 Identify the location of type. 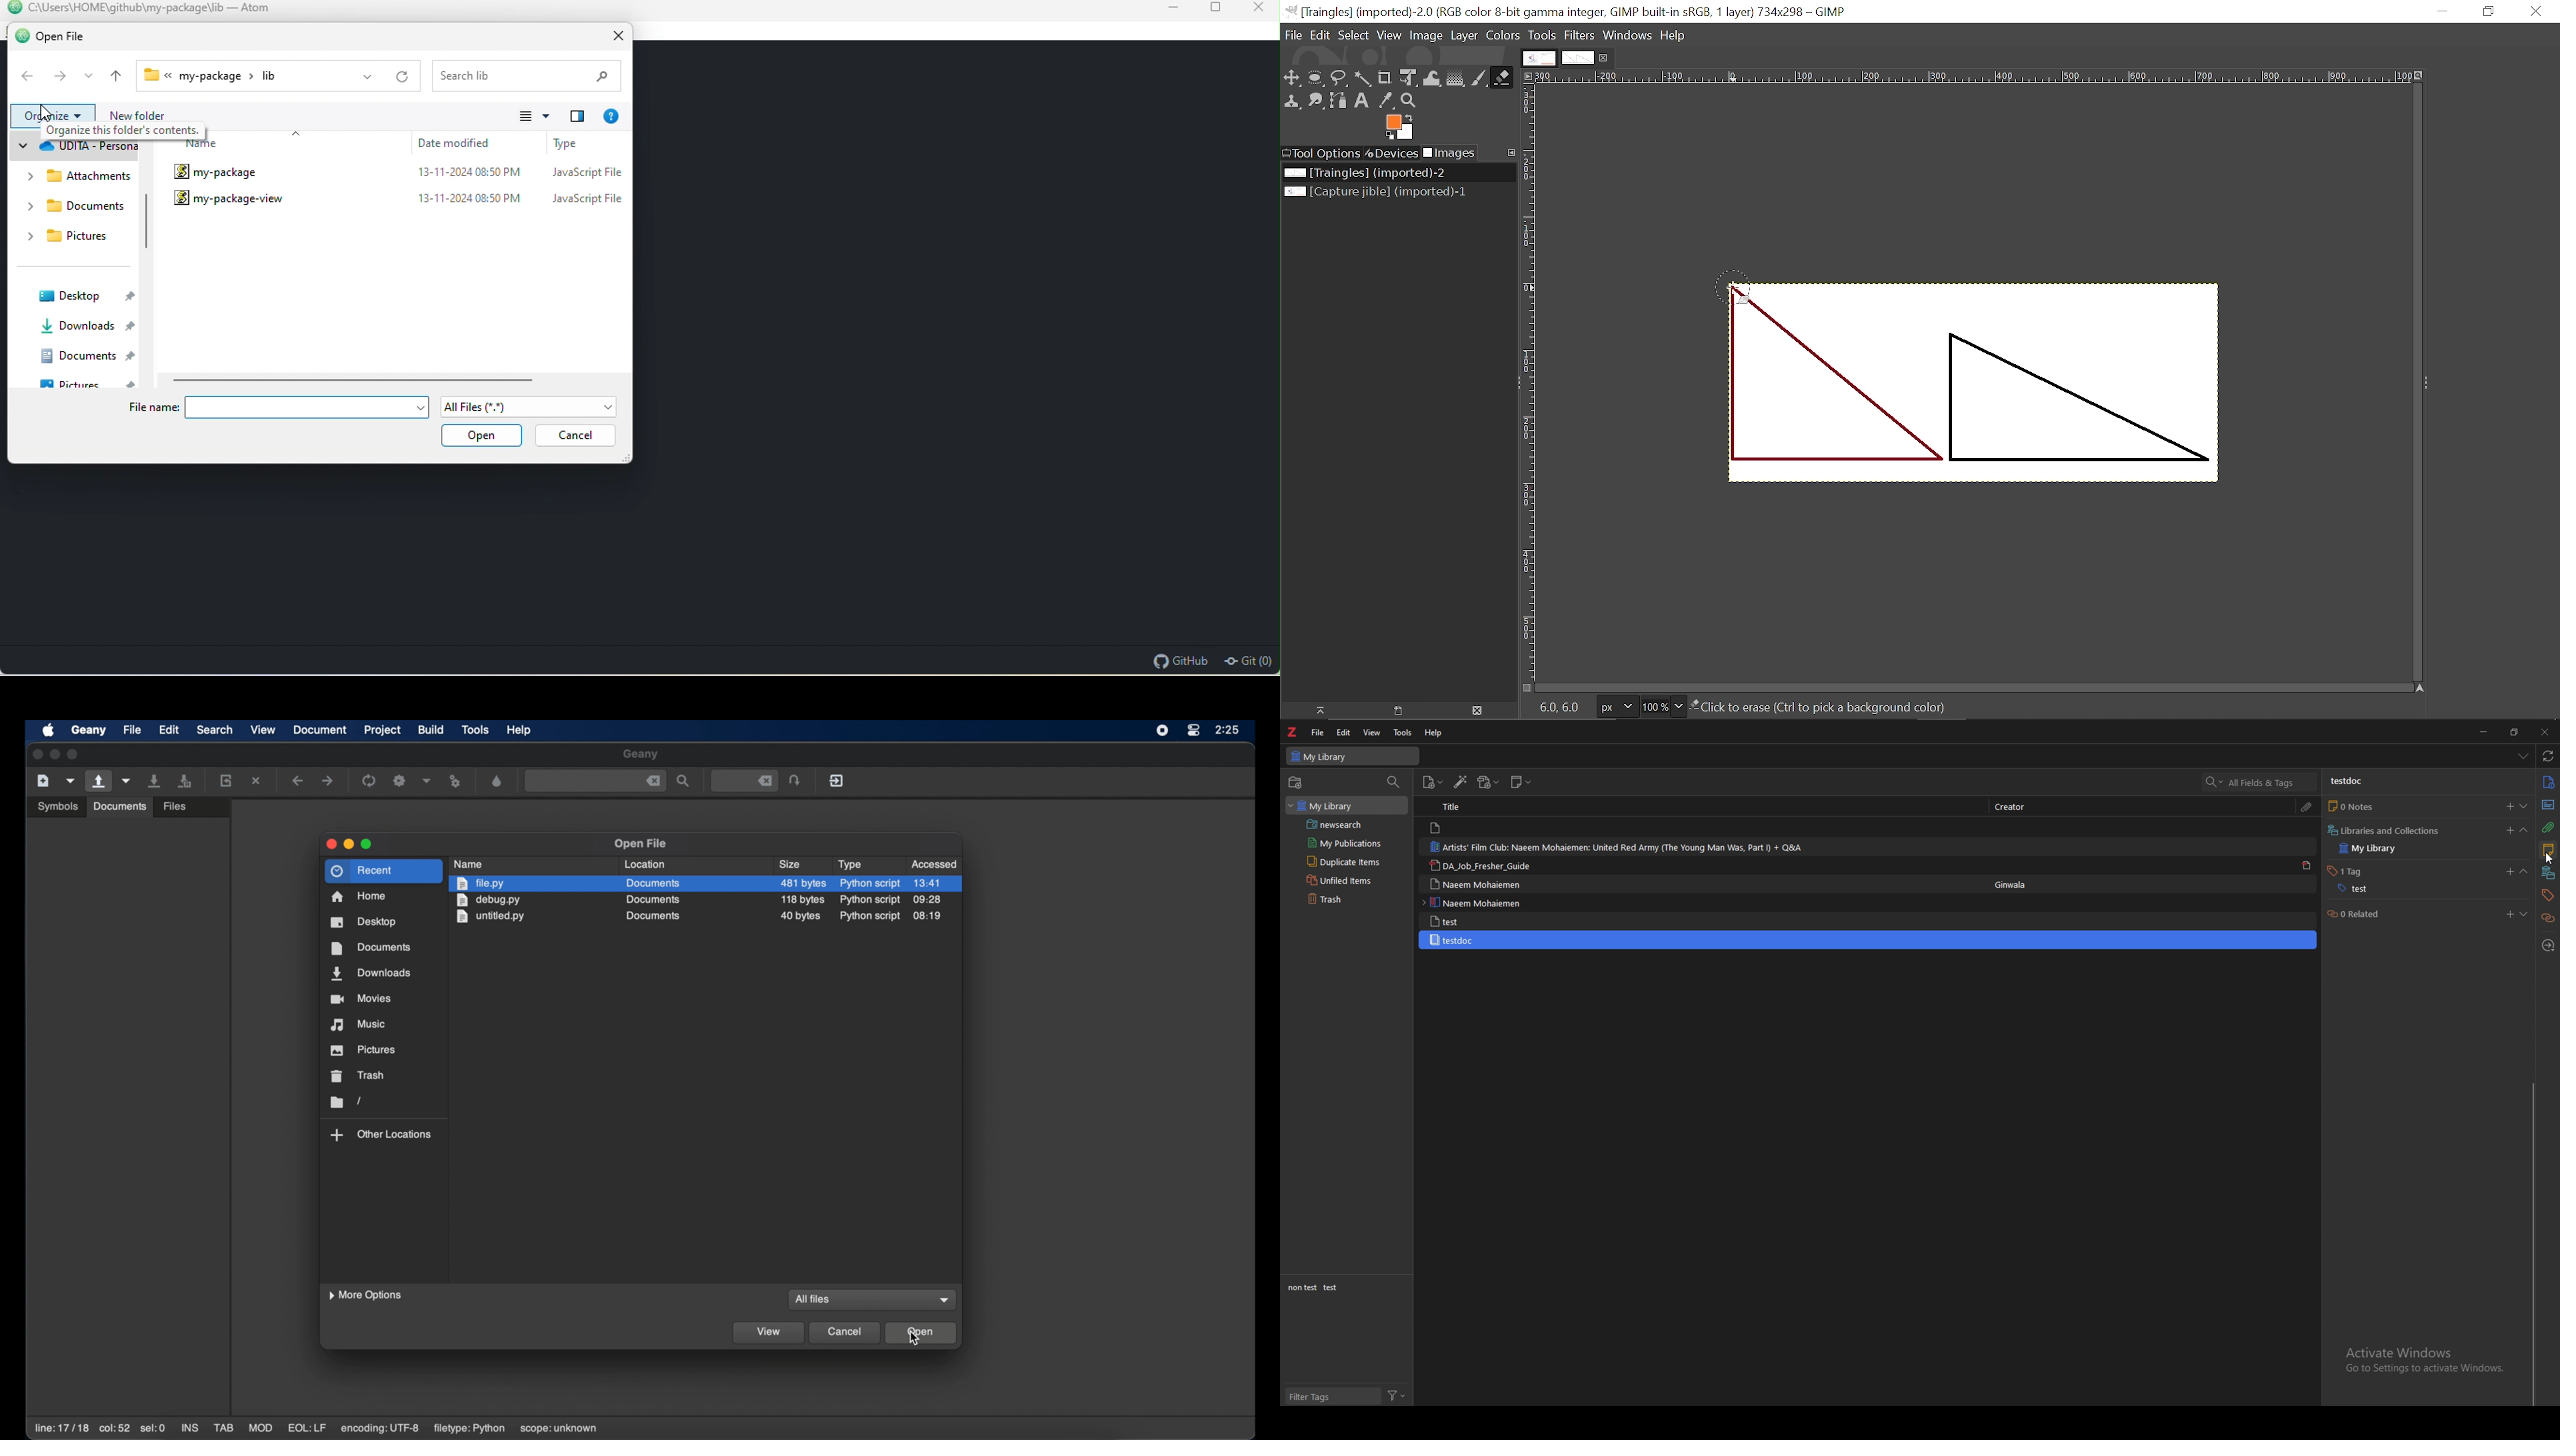
(849, 865).